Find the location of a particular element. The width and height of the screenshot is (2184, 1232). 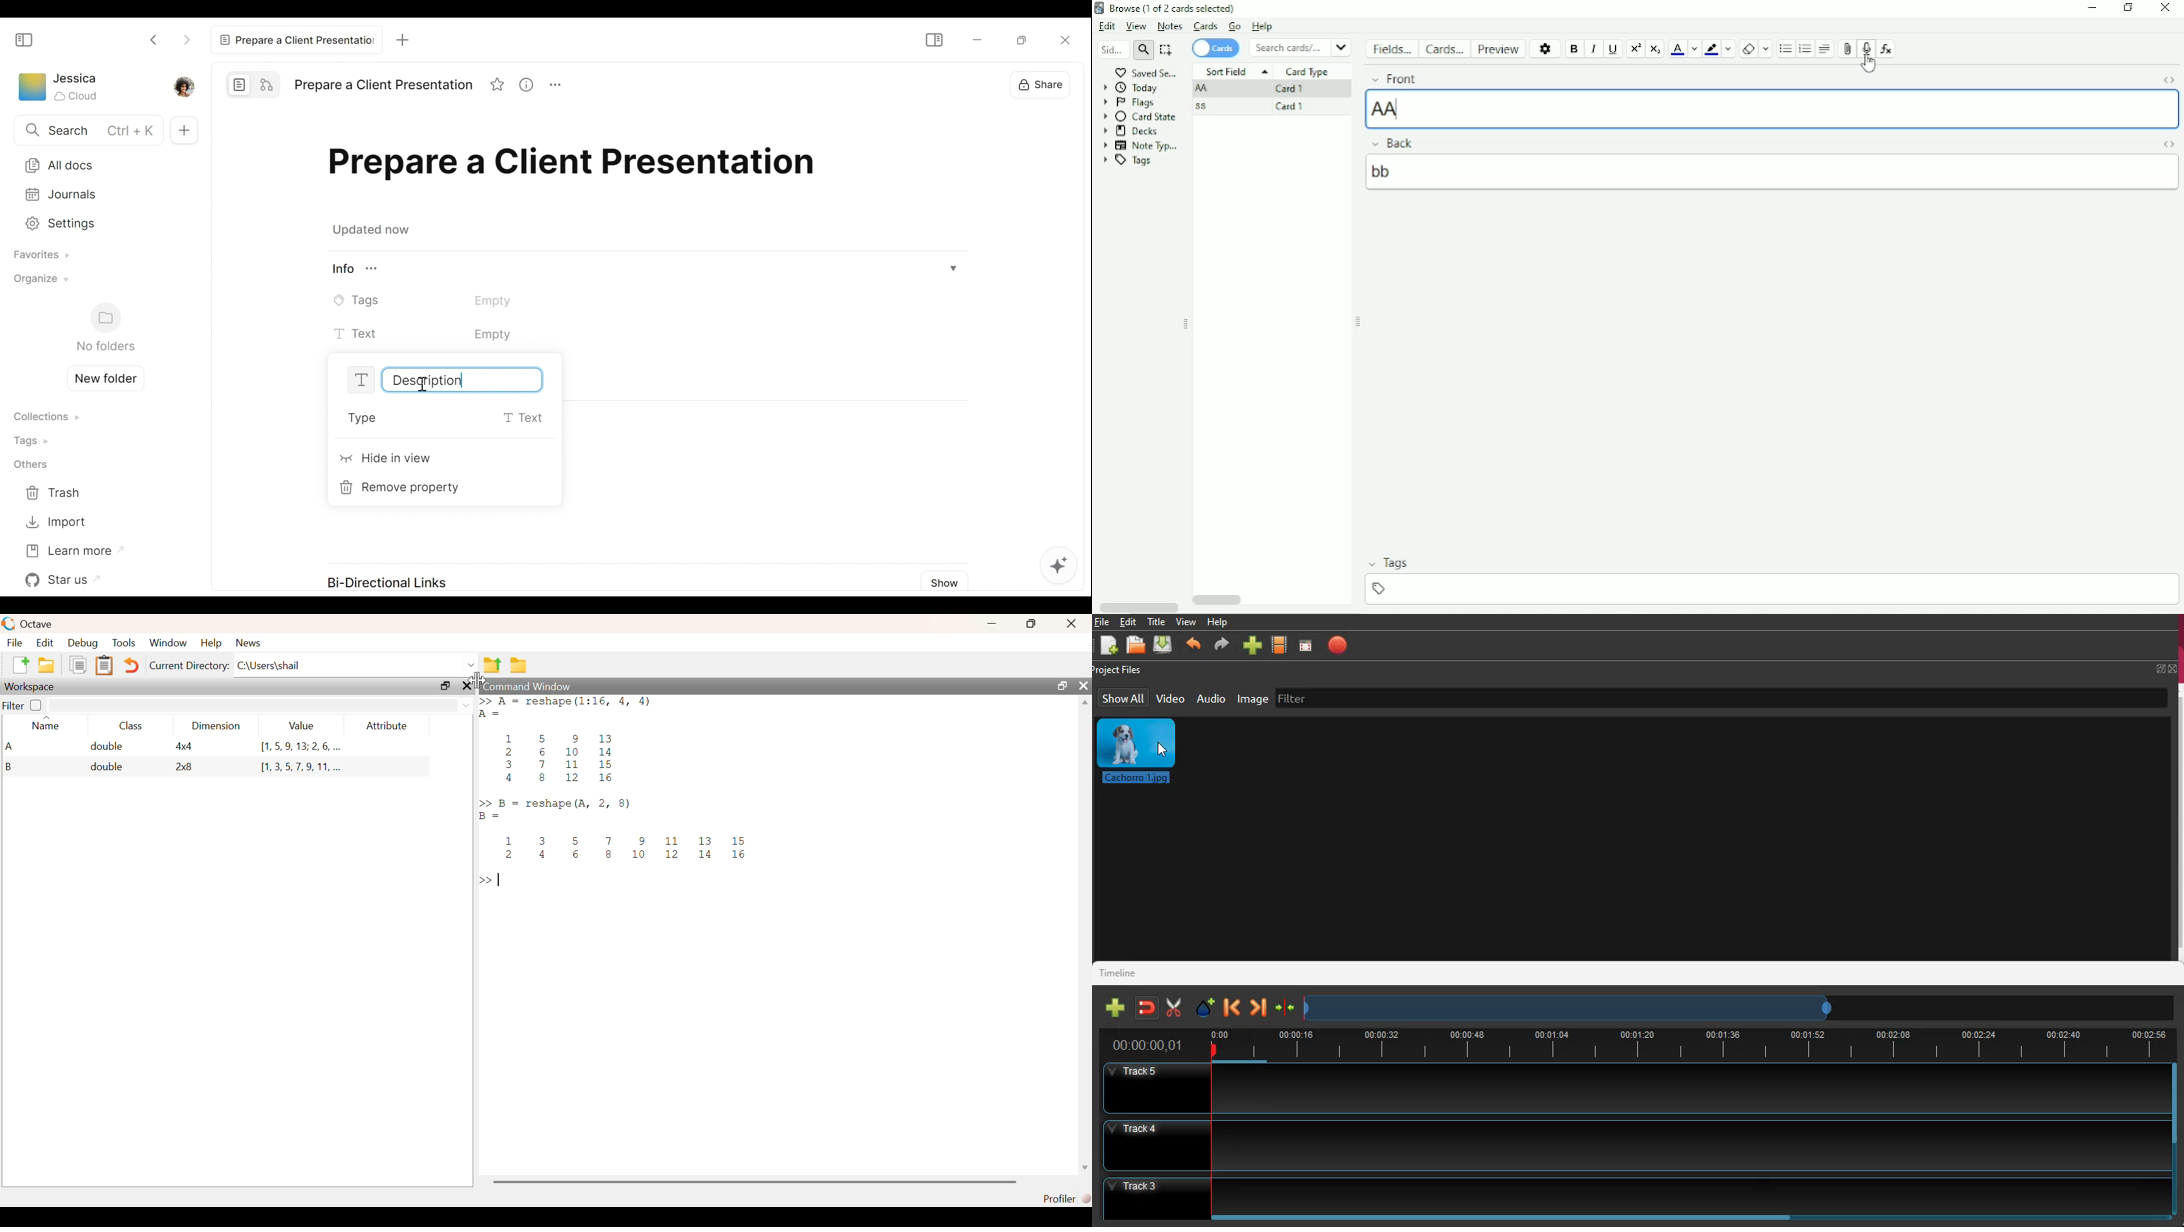

'AA[sound:rec1731657651.mp3] is located at coordinates (1772, 110).